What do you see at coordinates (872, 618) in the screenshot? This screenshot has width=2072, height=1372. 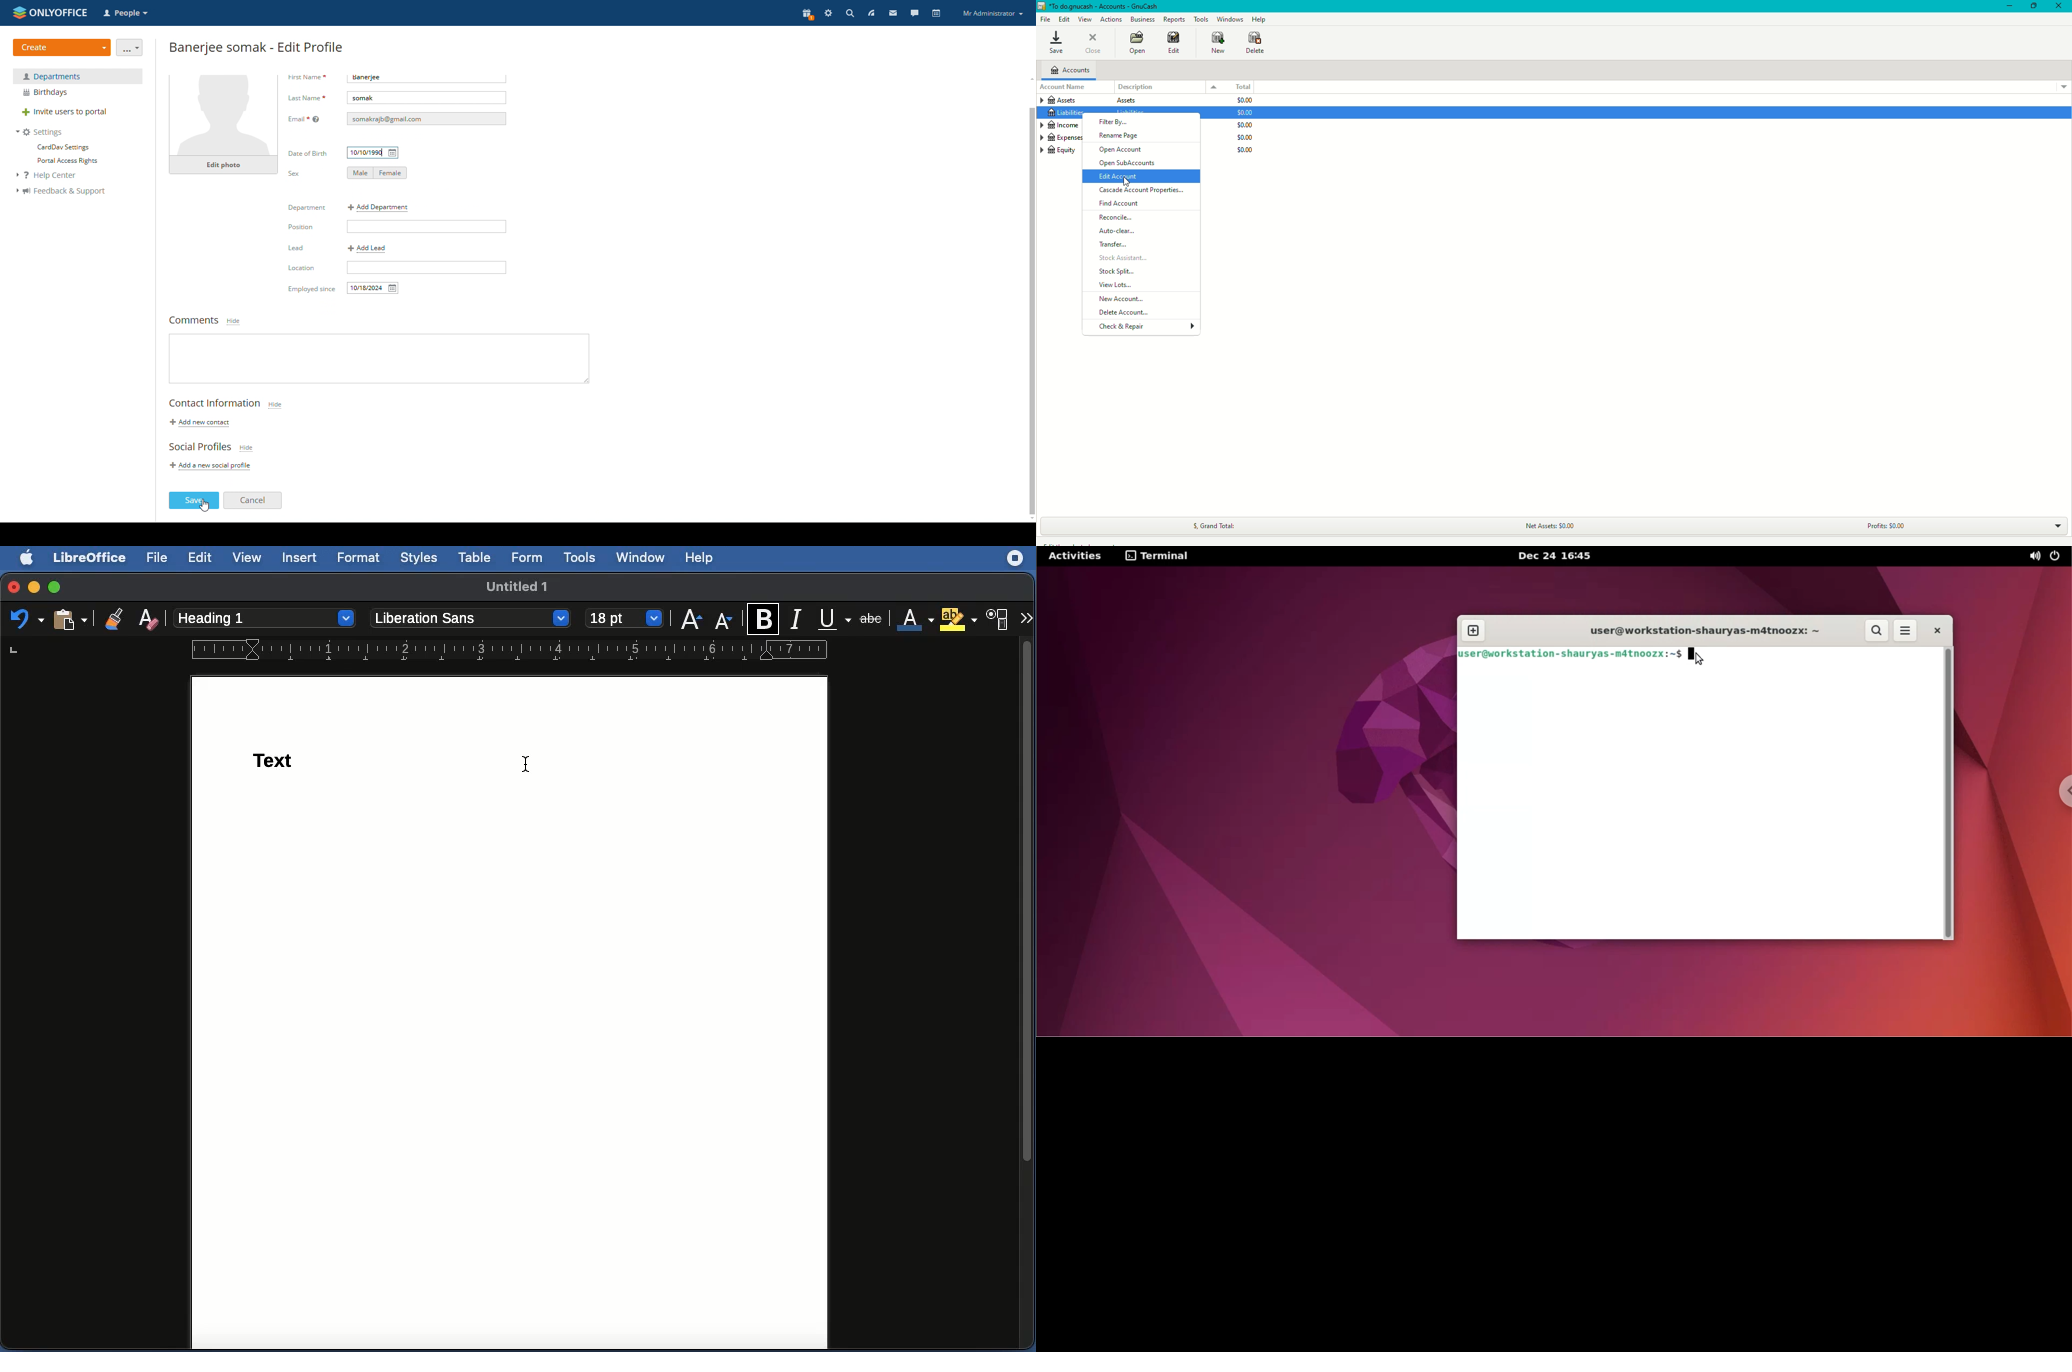 I see `Strikethrough` at bounding box center [872, 618].